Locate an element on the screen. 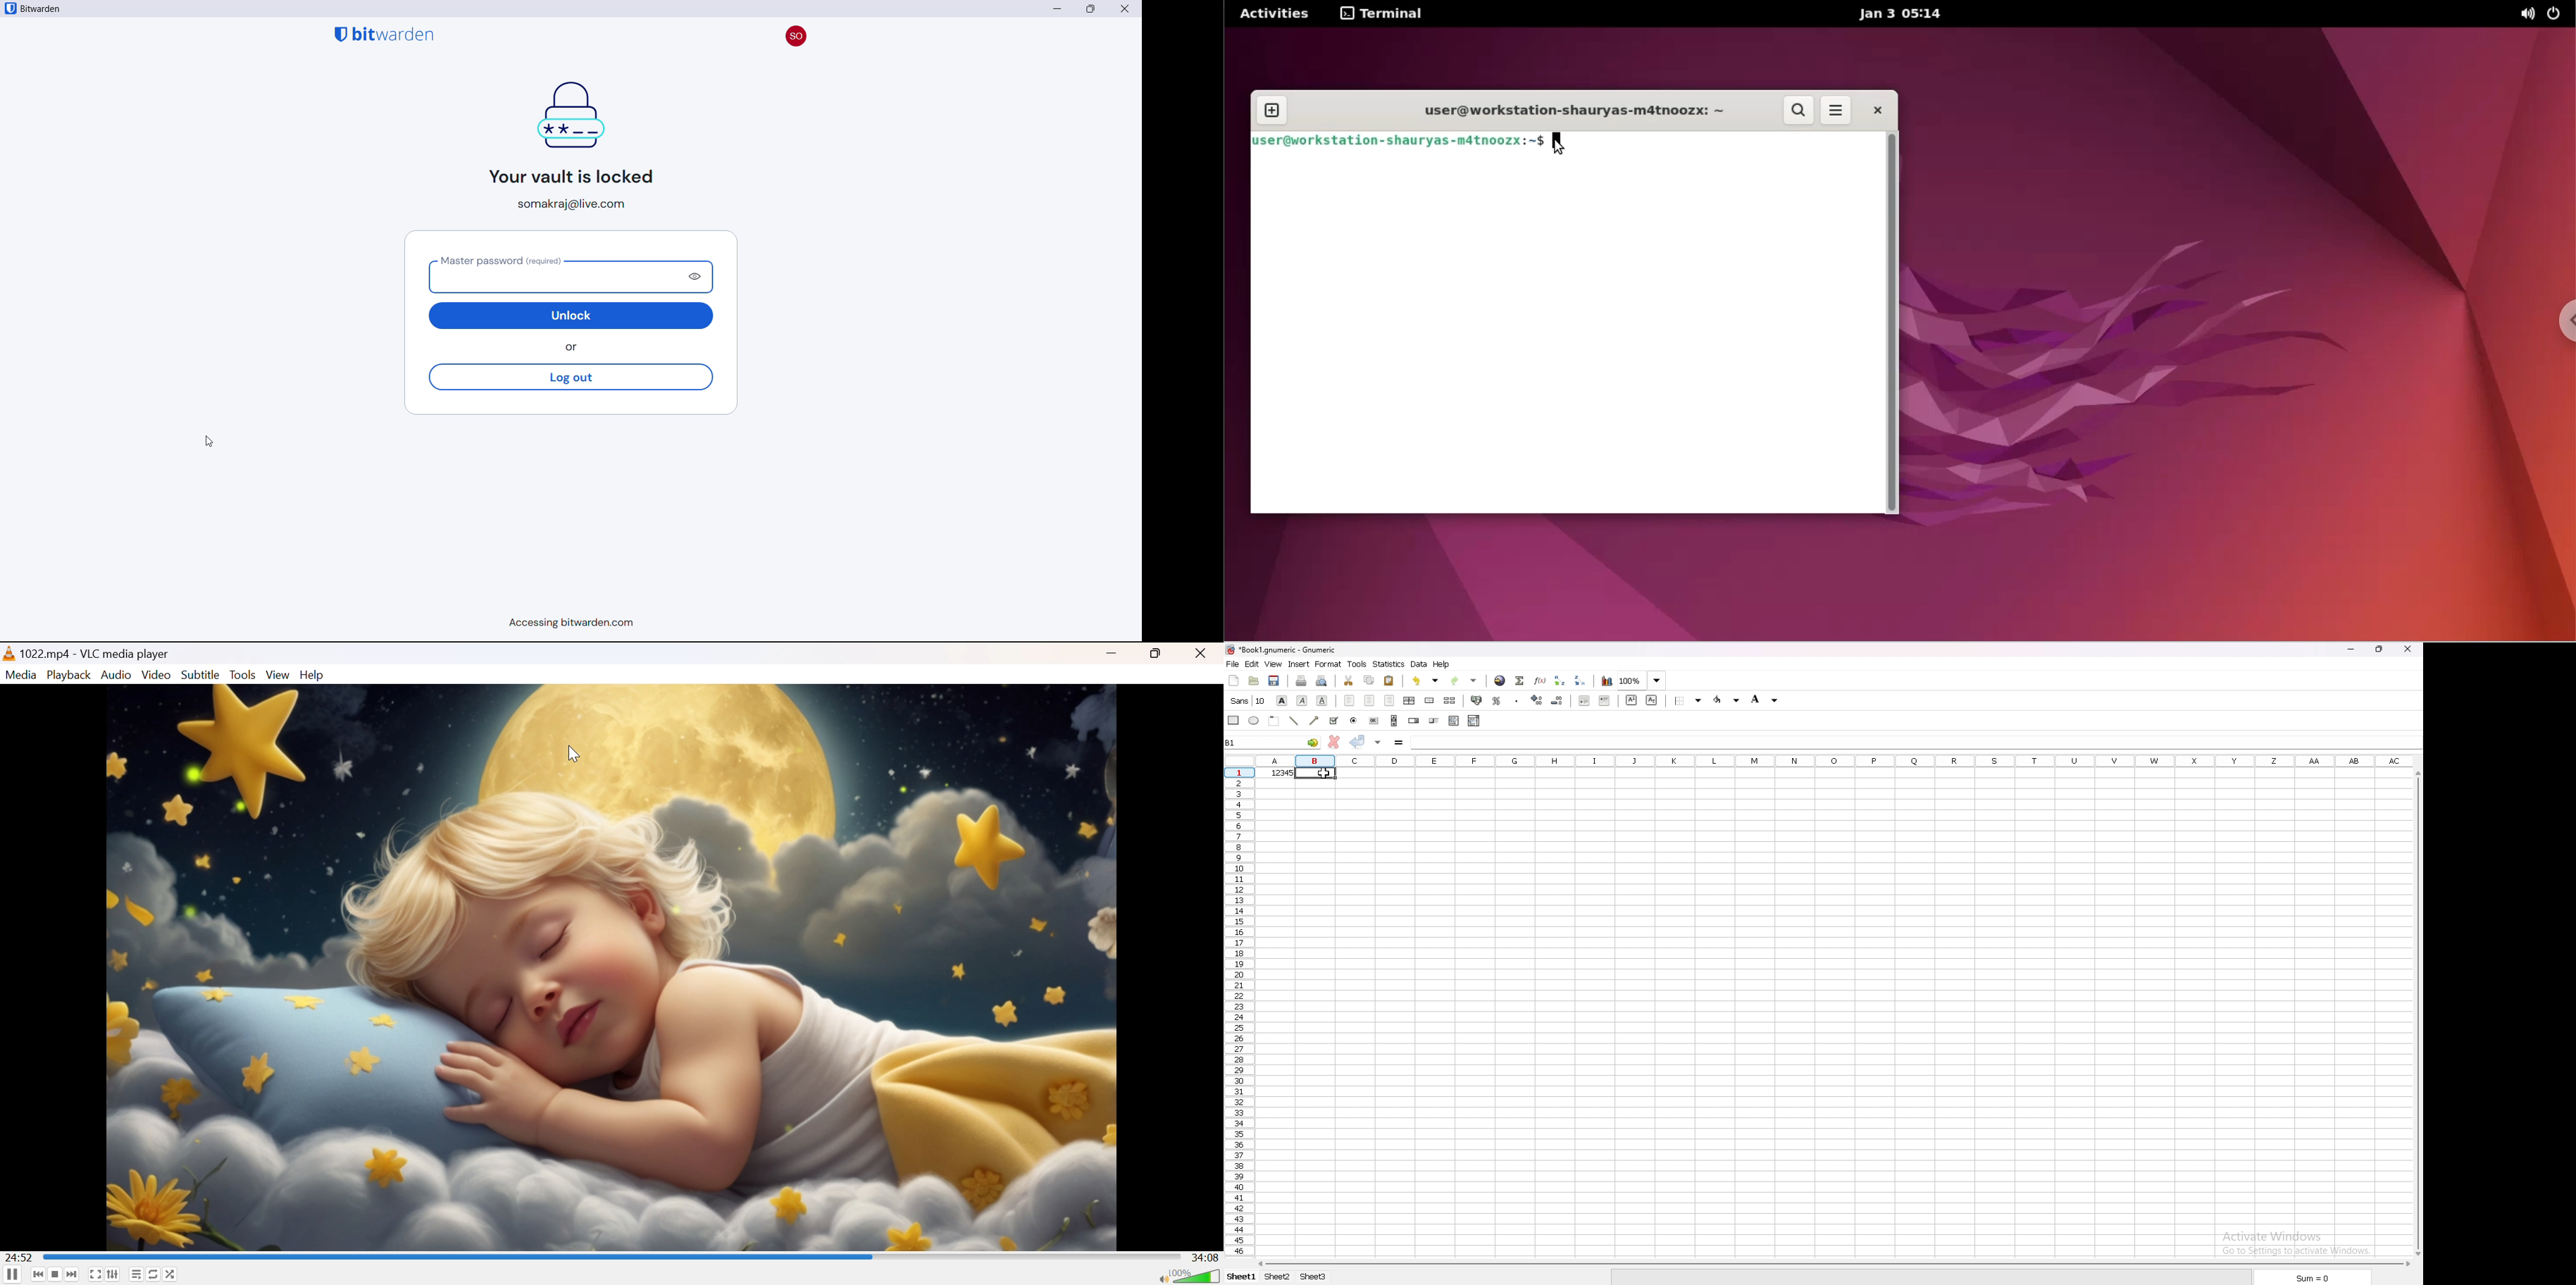 Image resolution: width=2576 pixels, height=1288 pixels. bitwarden is located at coordinates (45, 10).